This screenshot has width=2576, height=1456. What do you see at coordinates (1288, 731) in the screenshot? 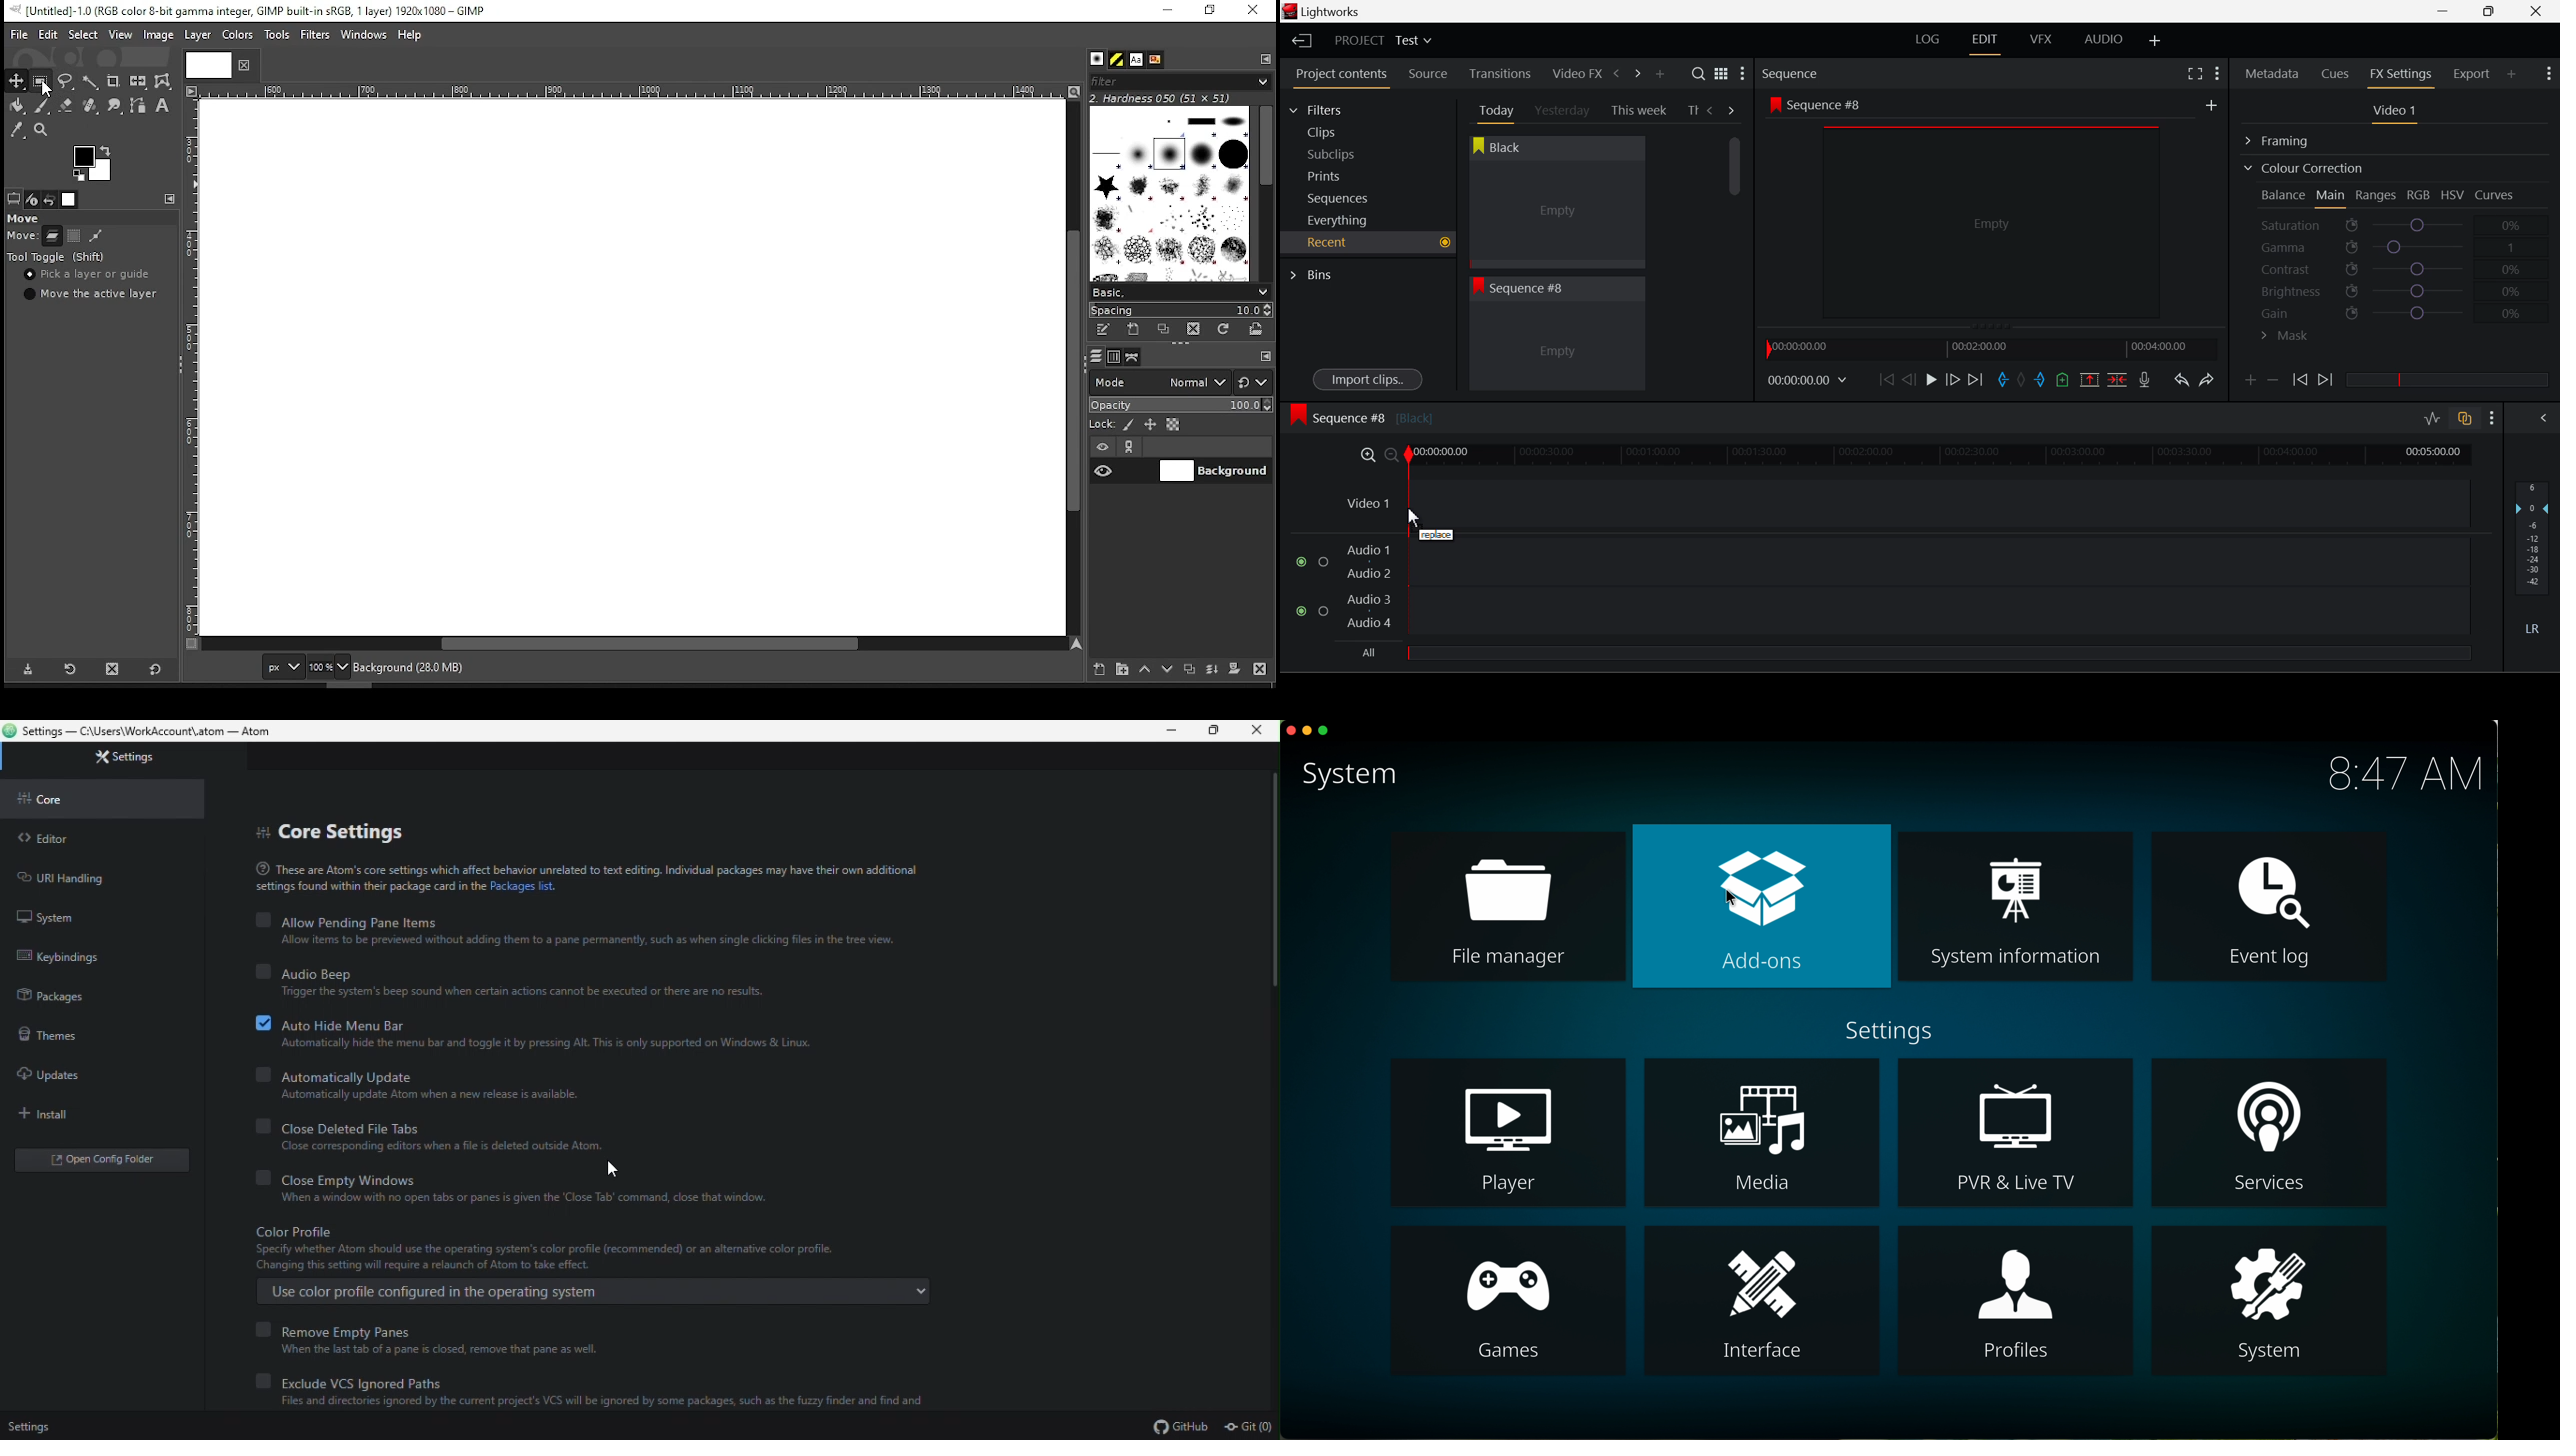
I see `close` at bounding box center [1288, 731].